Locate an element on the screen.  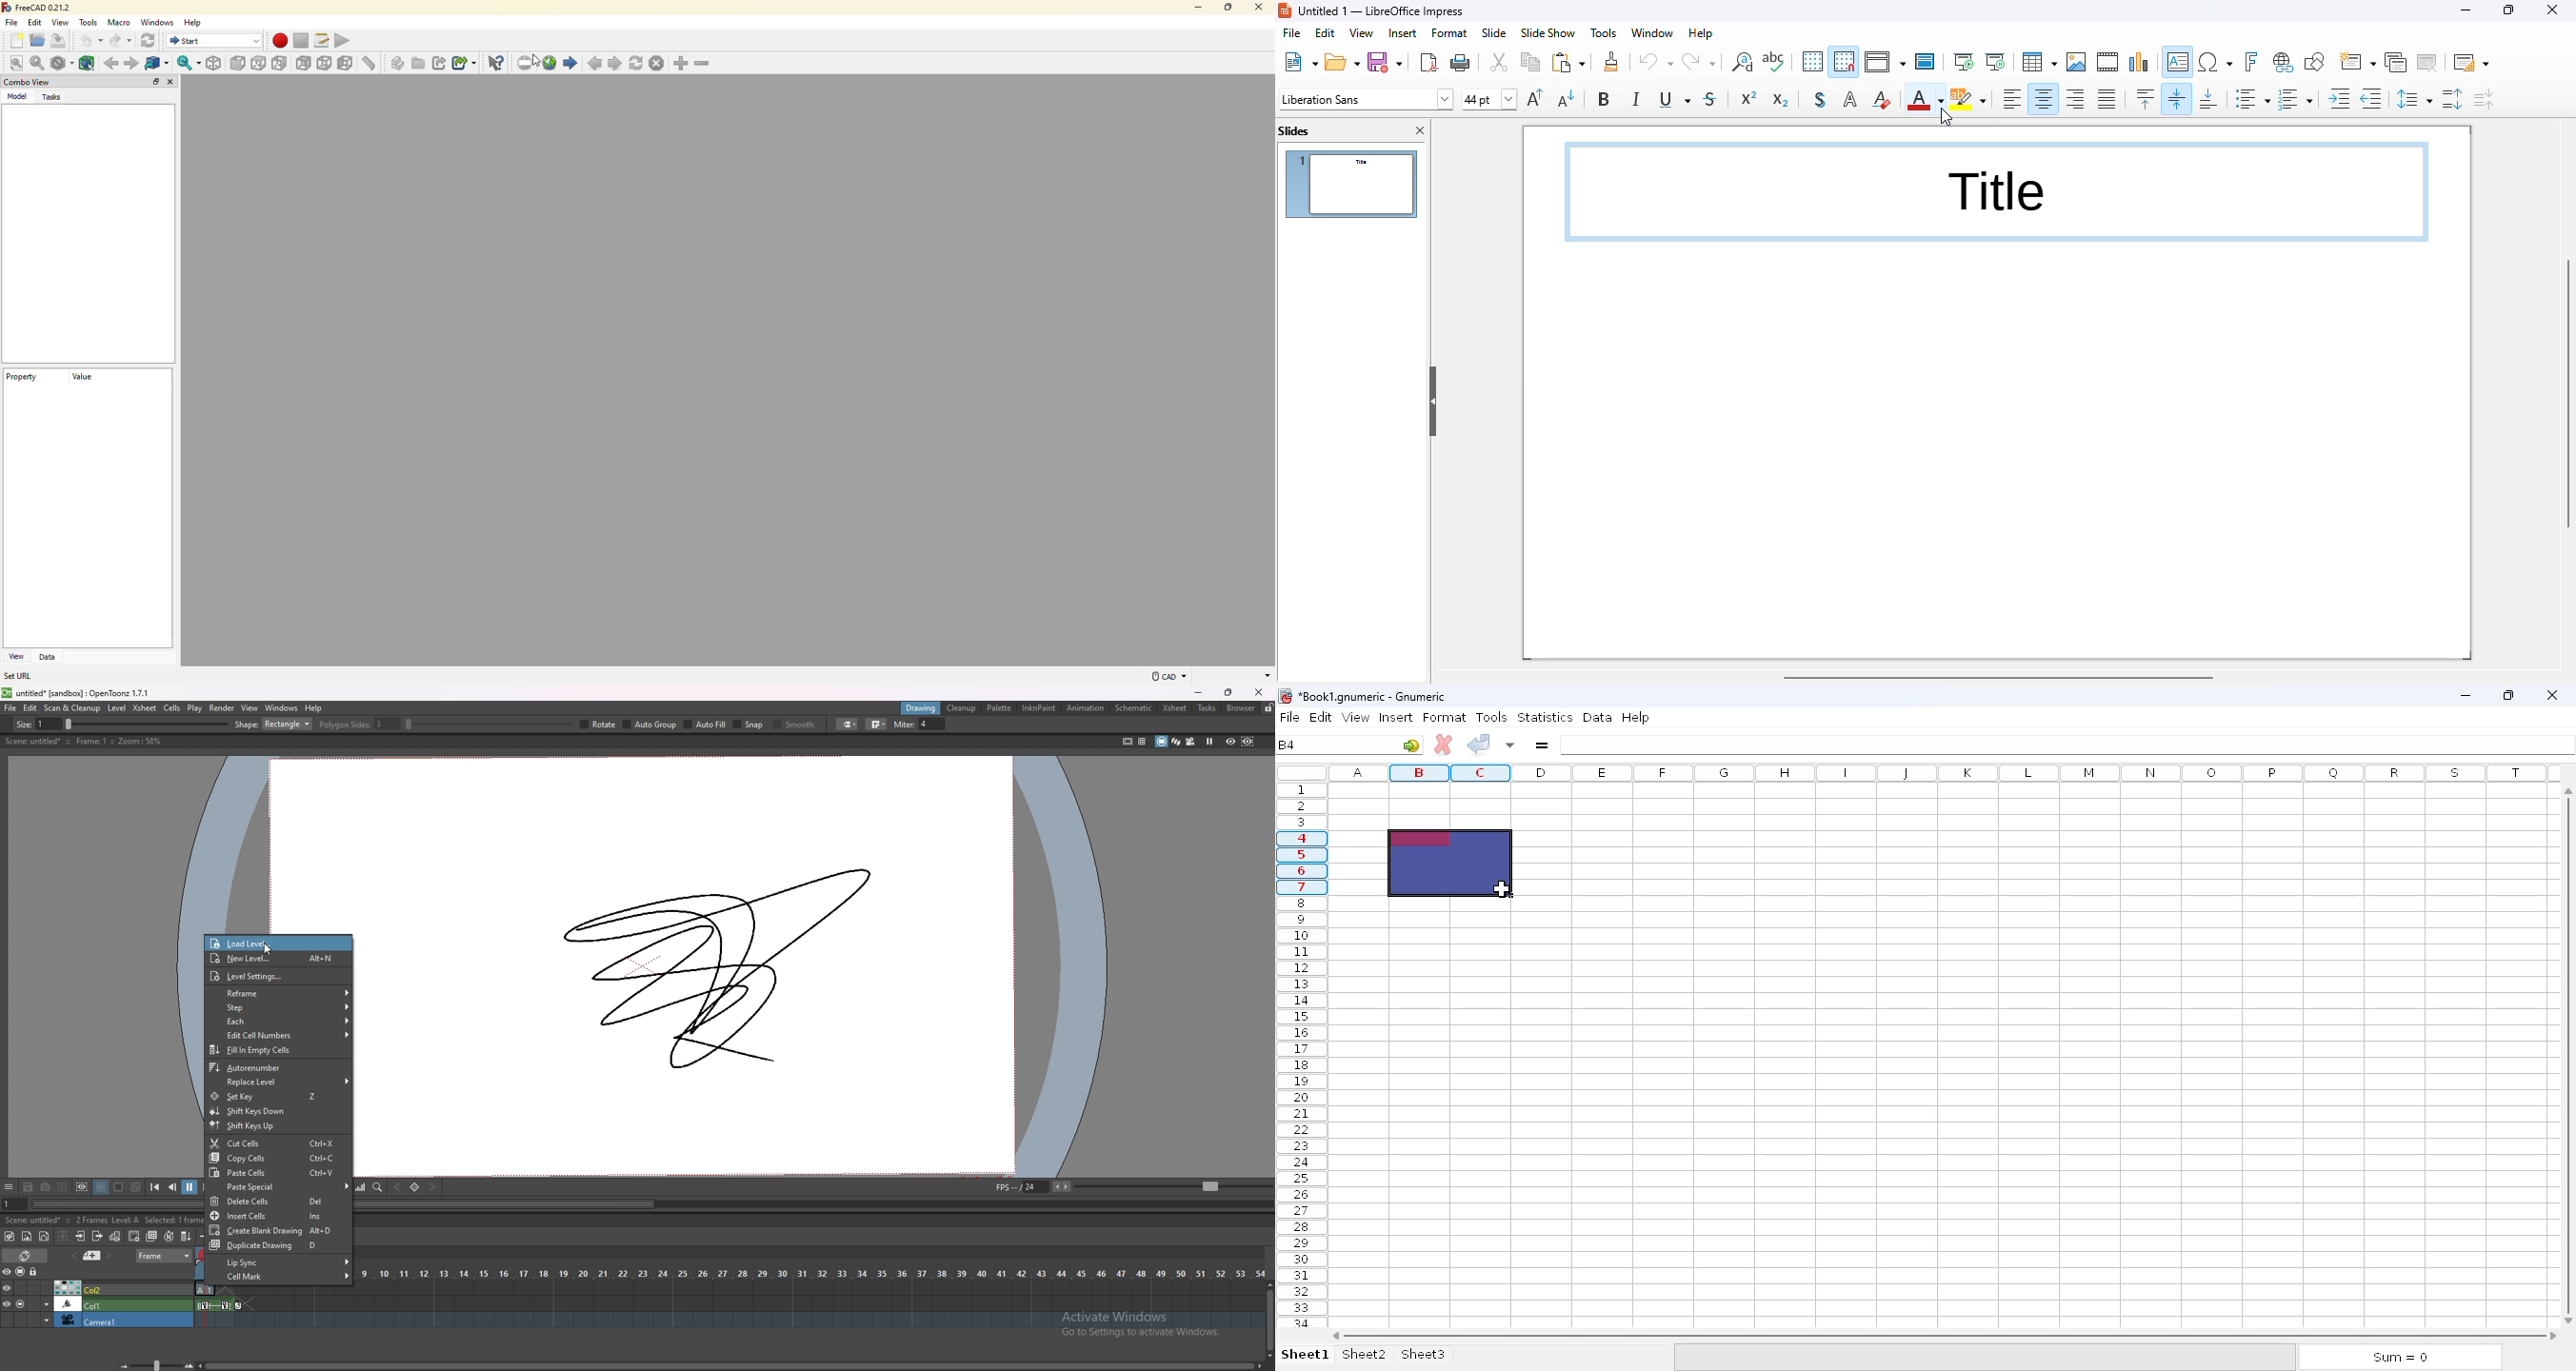
window is located at coordinates (1653, 33).